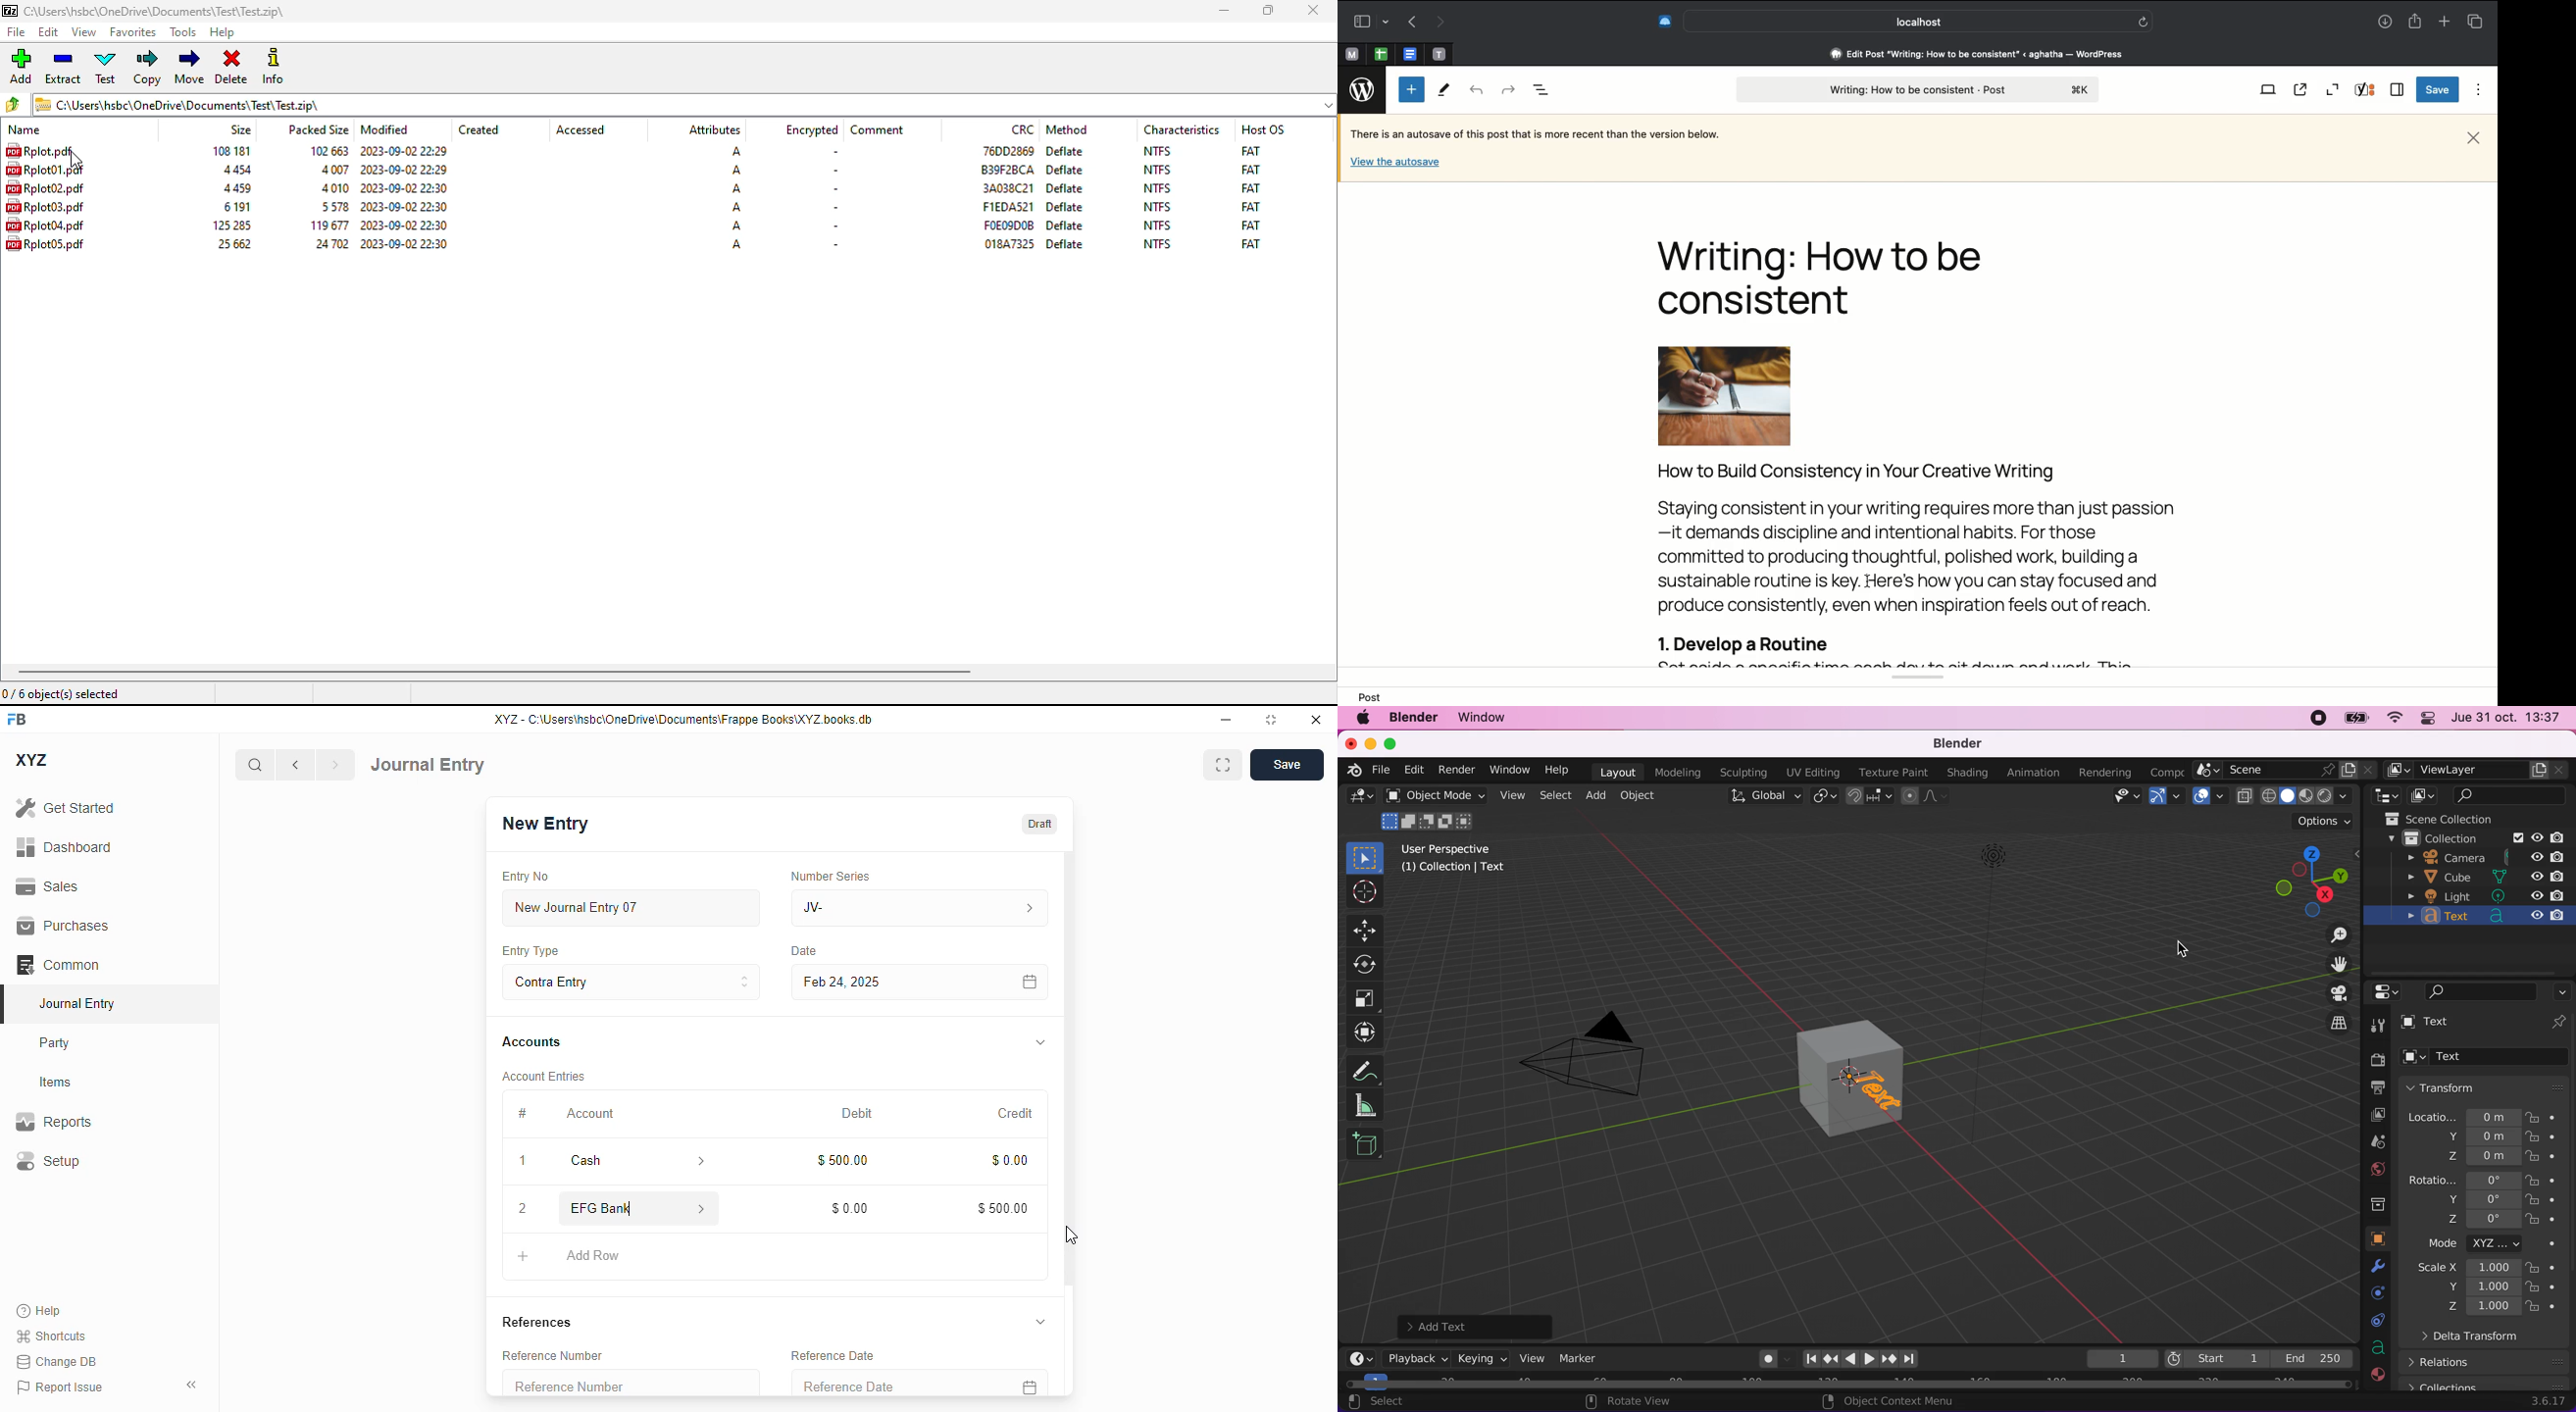  What do you see at coordinates (57, 1043) in the screenshot?
I see `party` at bounding box center [57, 1043].